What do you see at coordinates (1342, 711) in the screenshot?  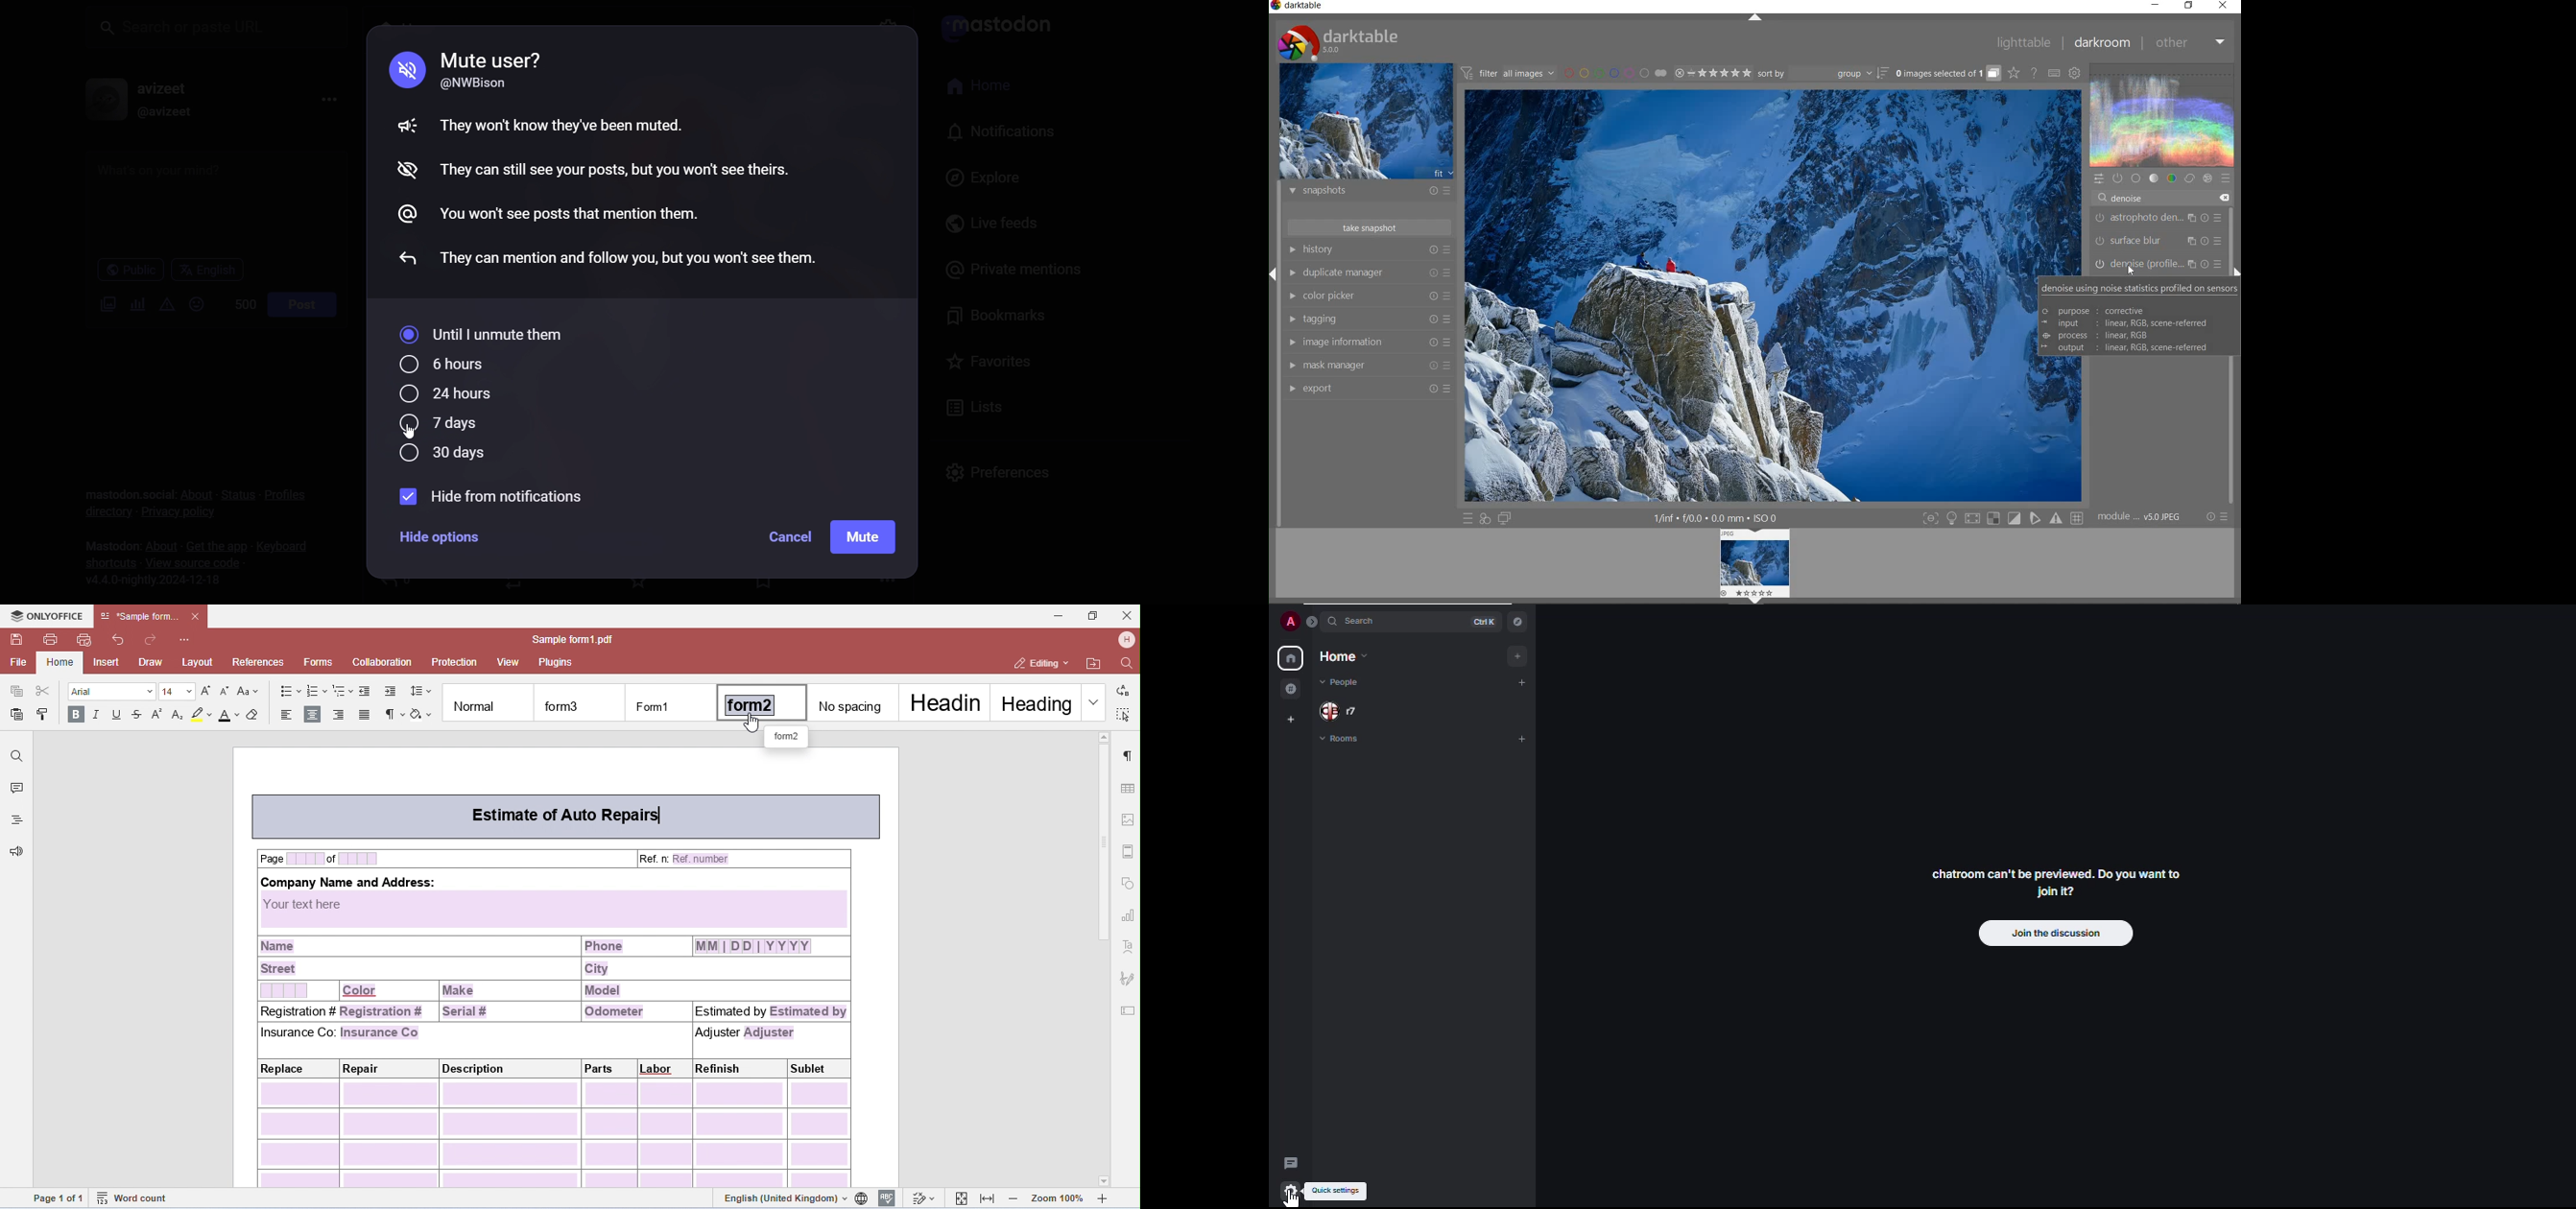 I see `people` at bounding box center [1342, 711].